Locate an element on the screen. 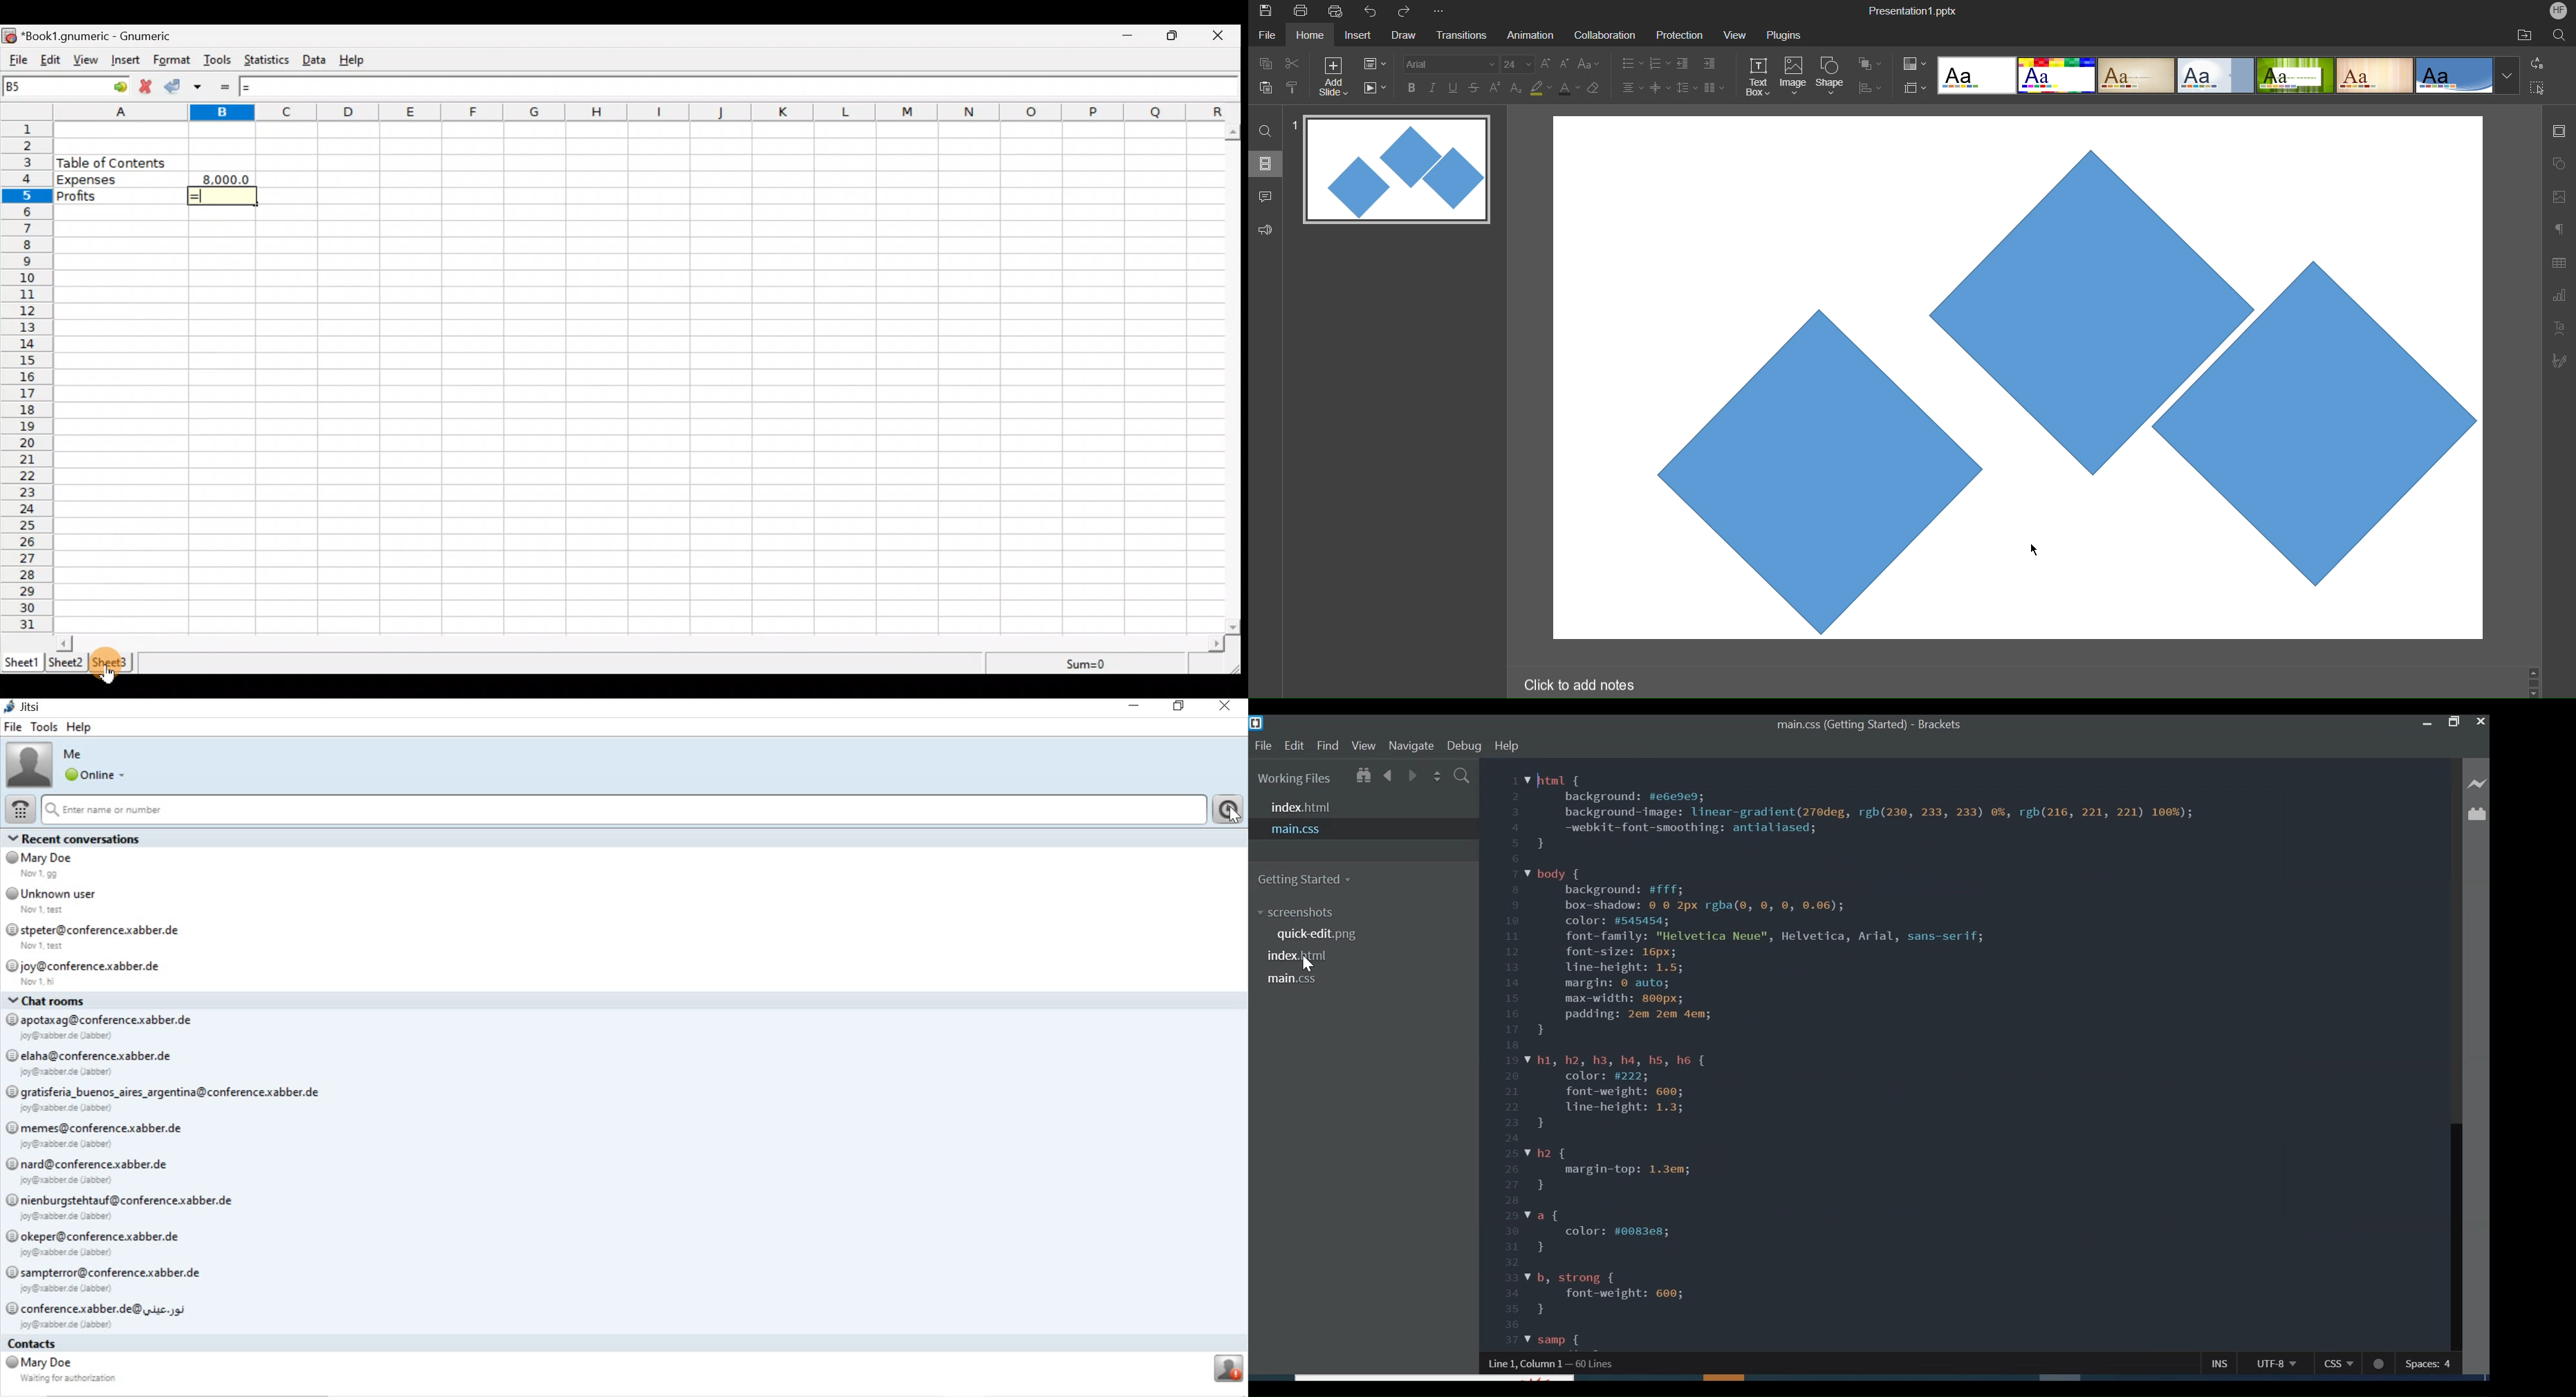  Vertical Align is located at coordinates (1661, 87).